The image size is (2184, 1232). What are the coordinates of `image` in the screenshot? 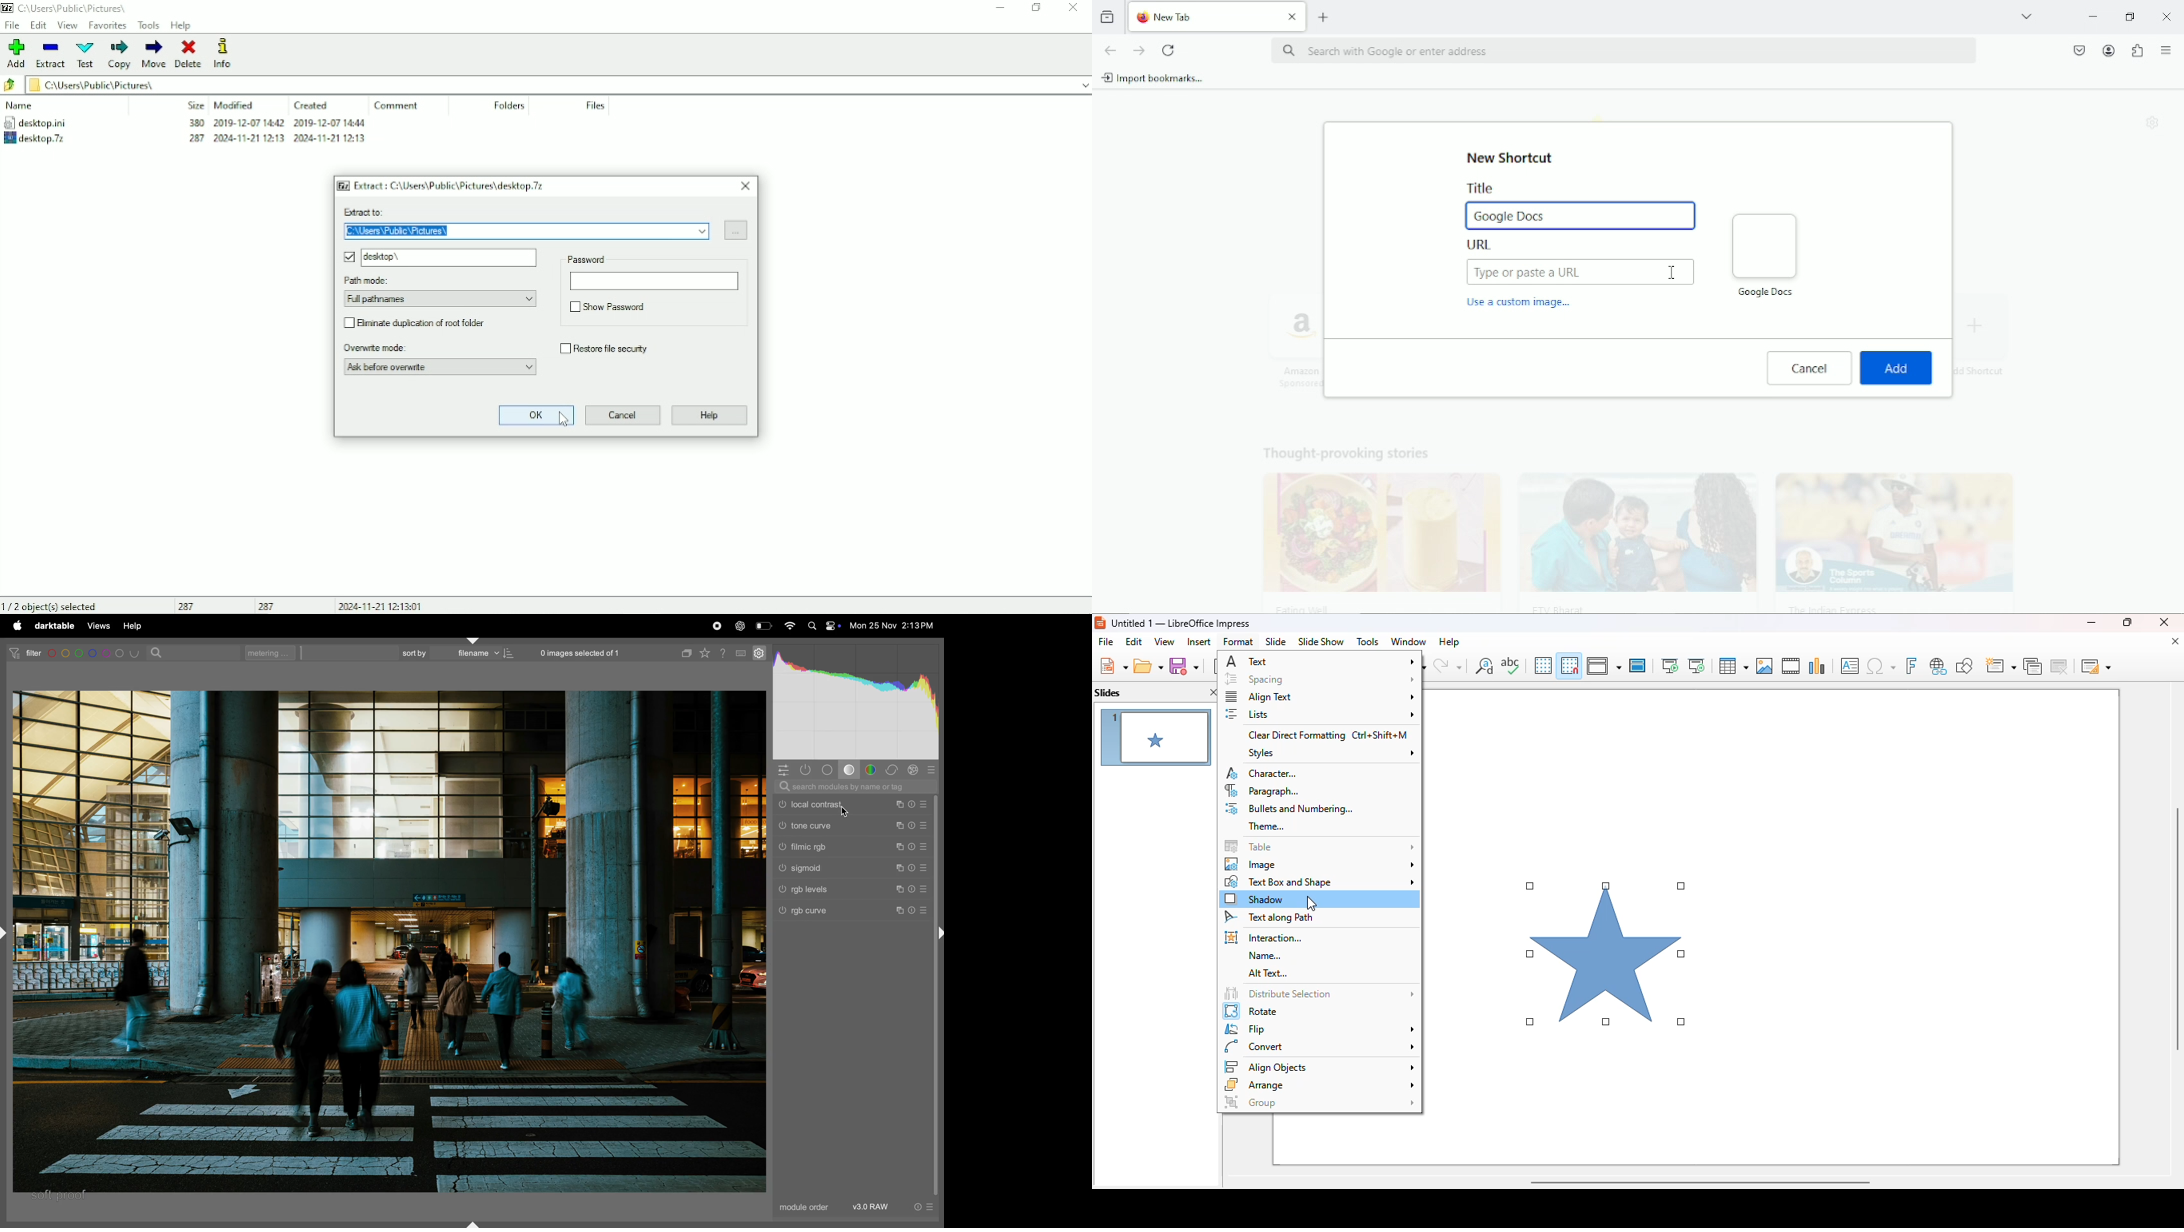 It's located at (391, 941).